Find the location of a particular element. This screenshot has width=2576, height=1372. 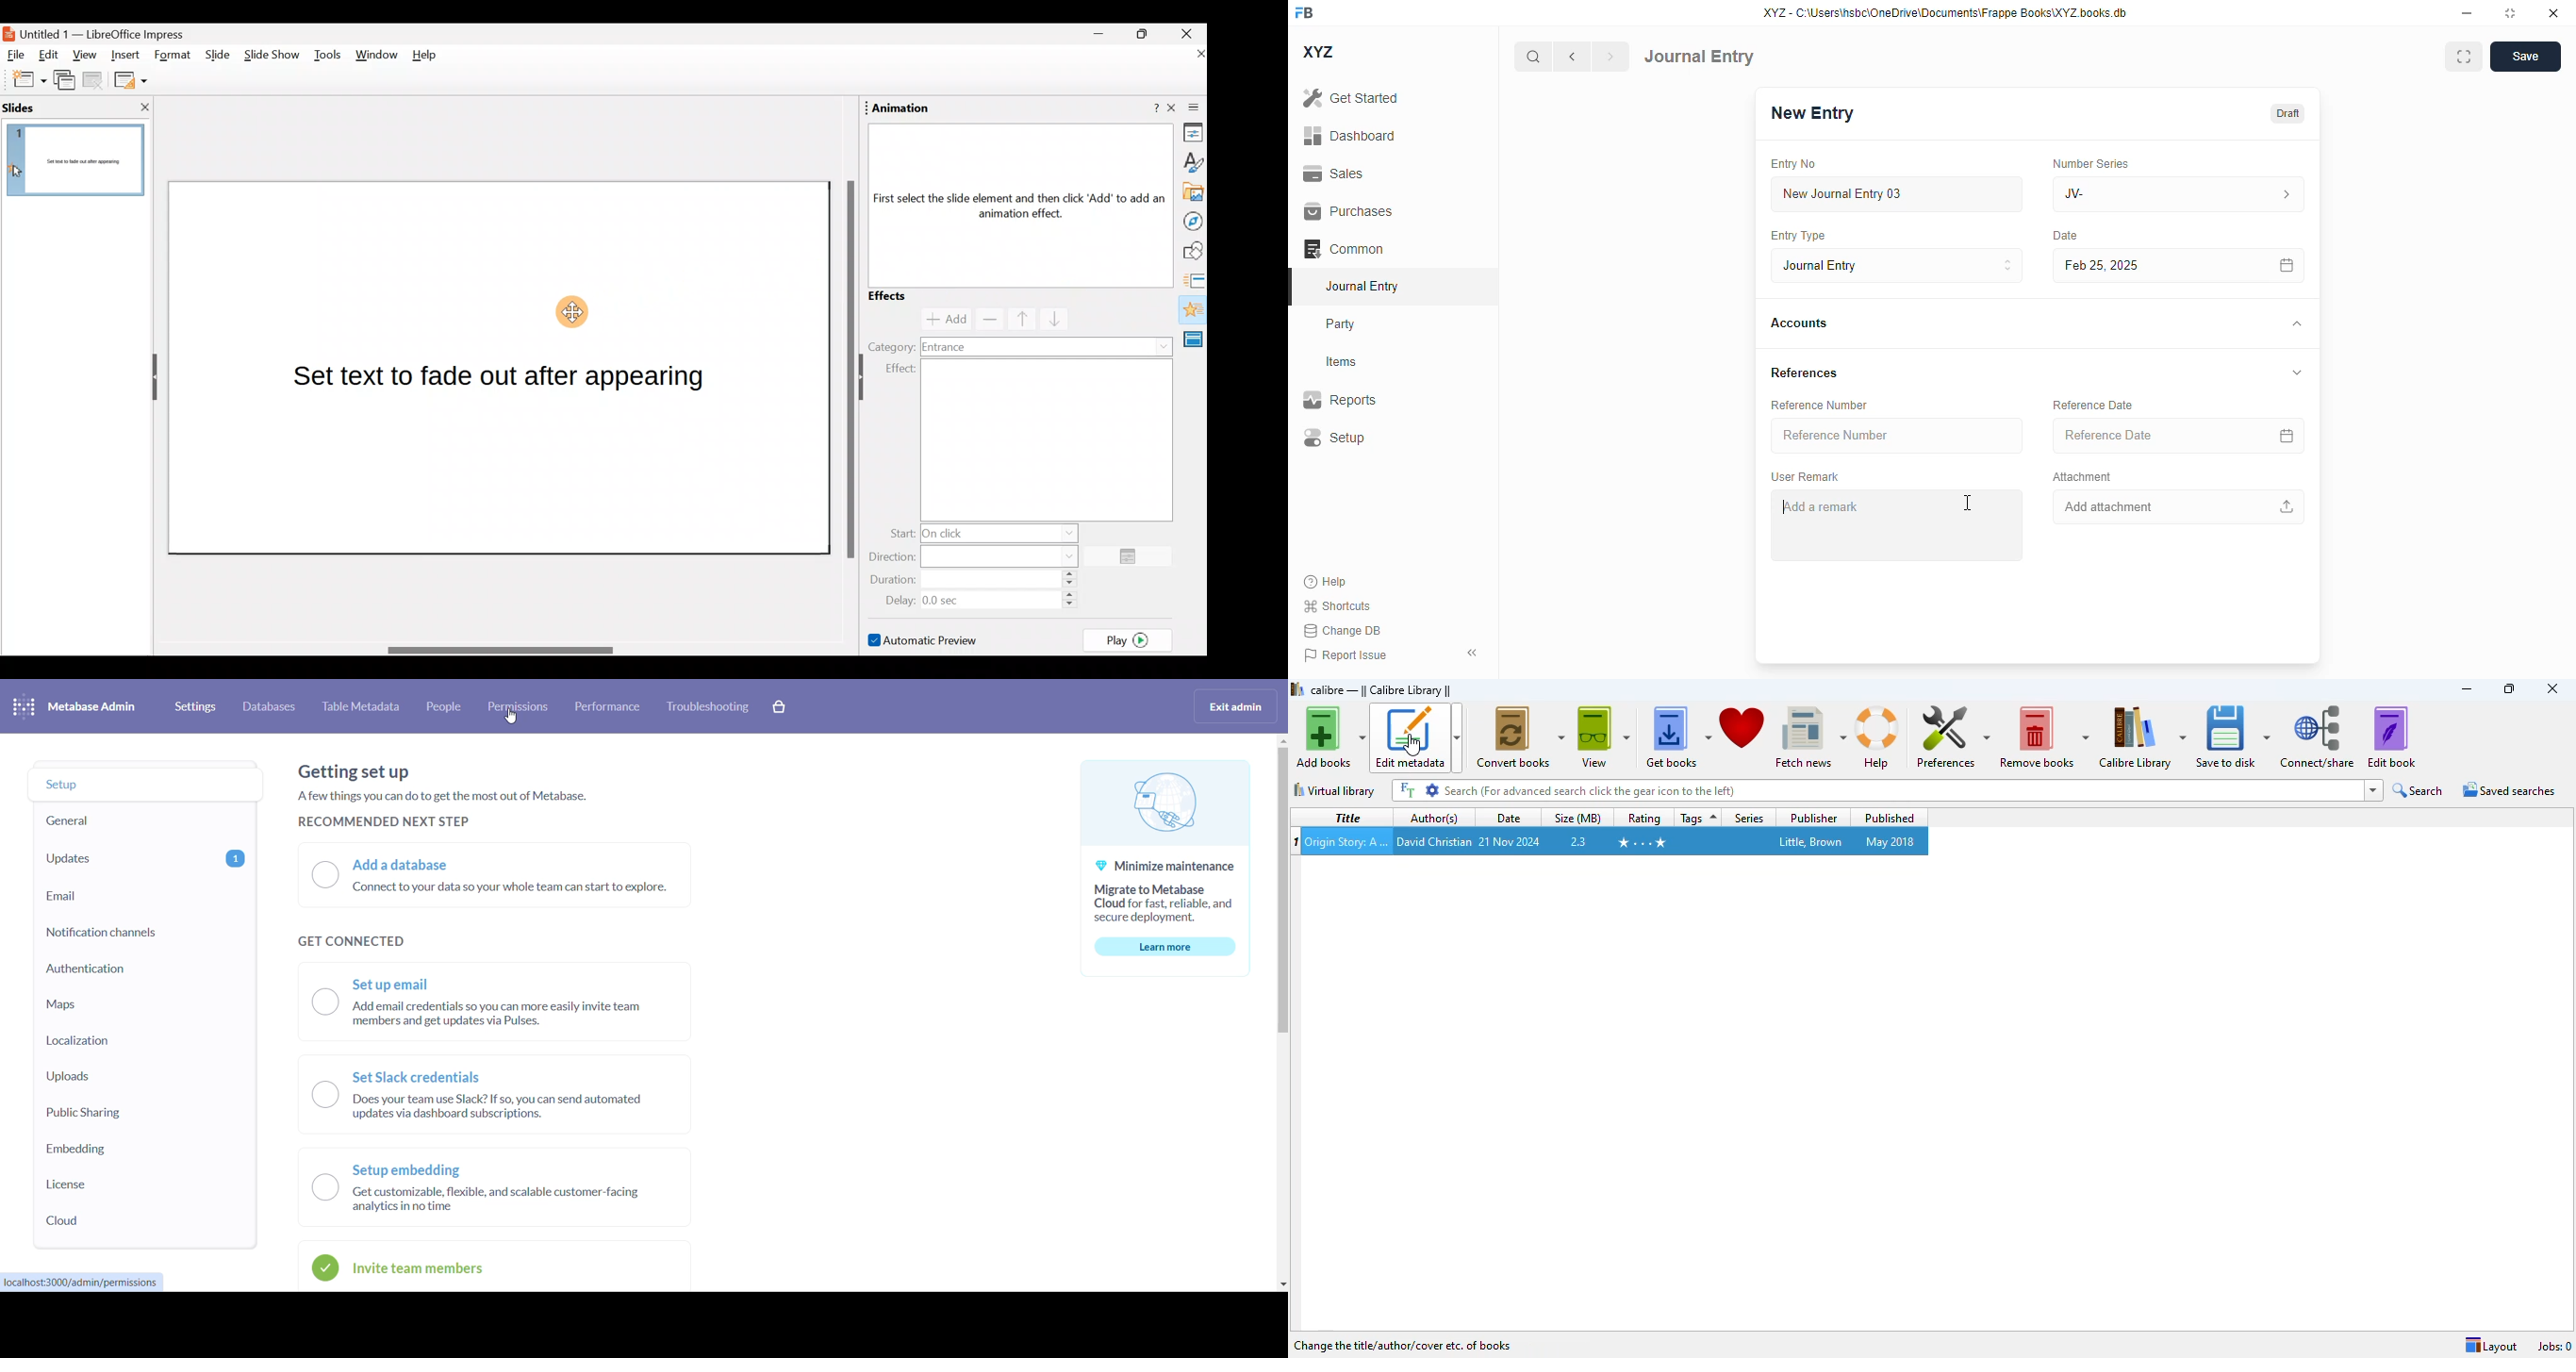

notification channels is located at coordinates (139, 931).